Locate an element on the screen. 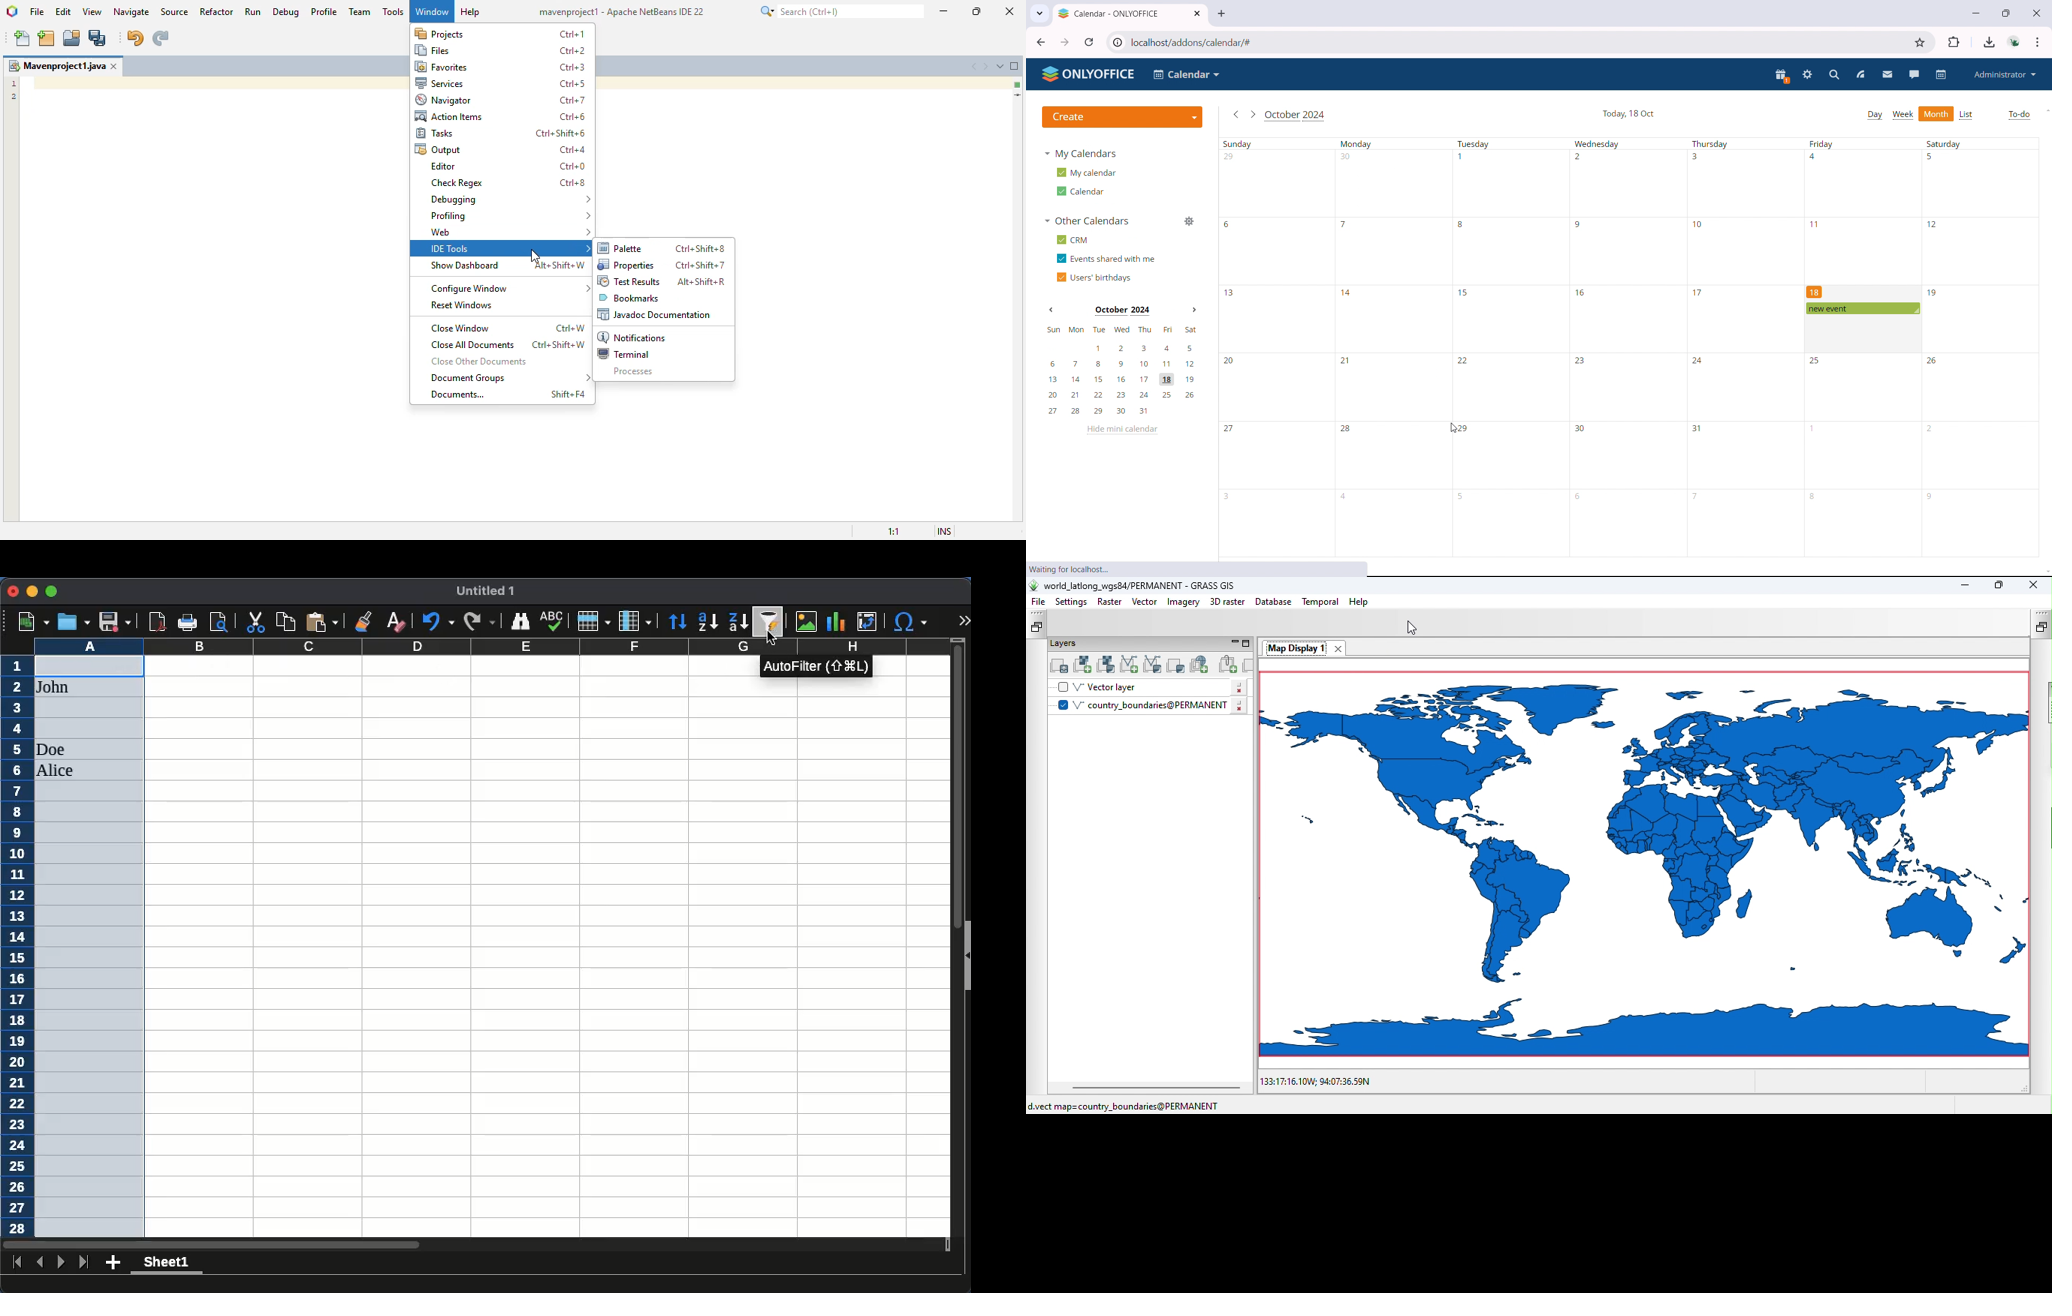  create is located at coordinates (1122, 116).